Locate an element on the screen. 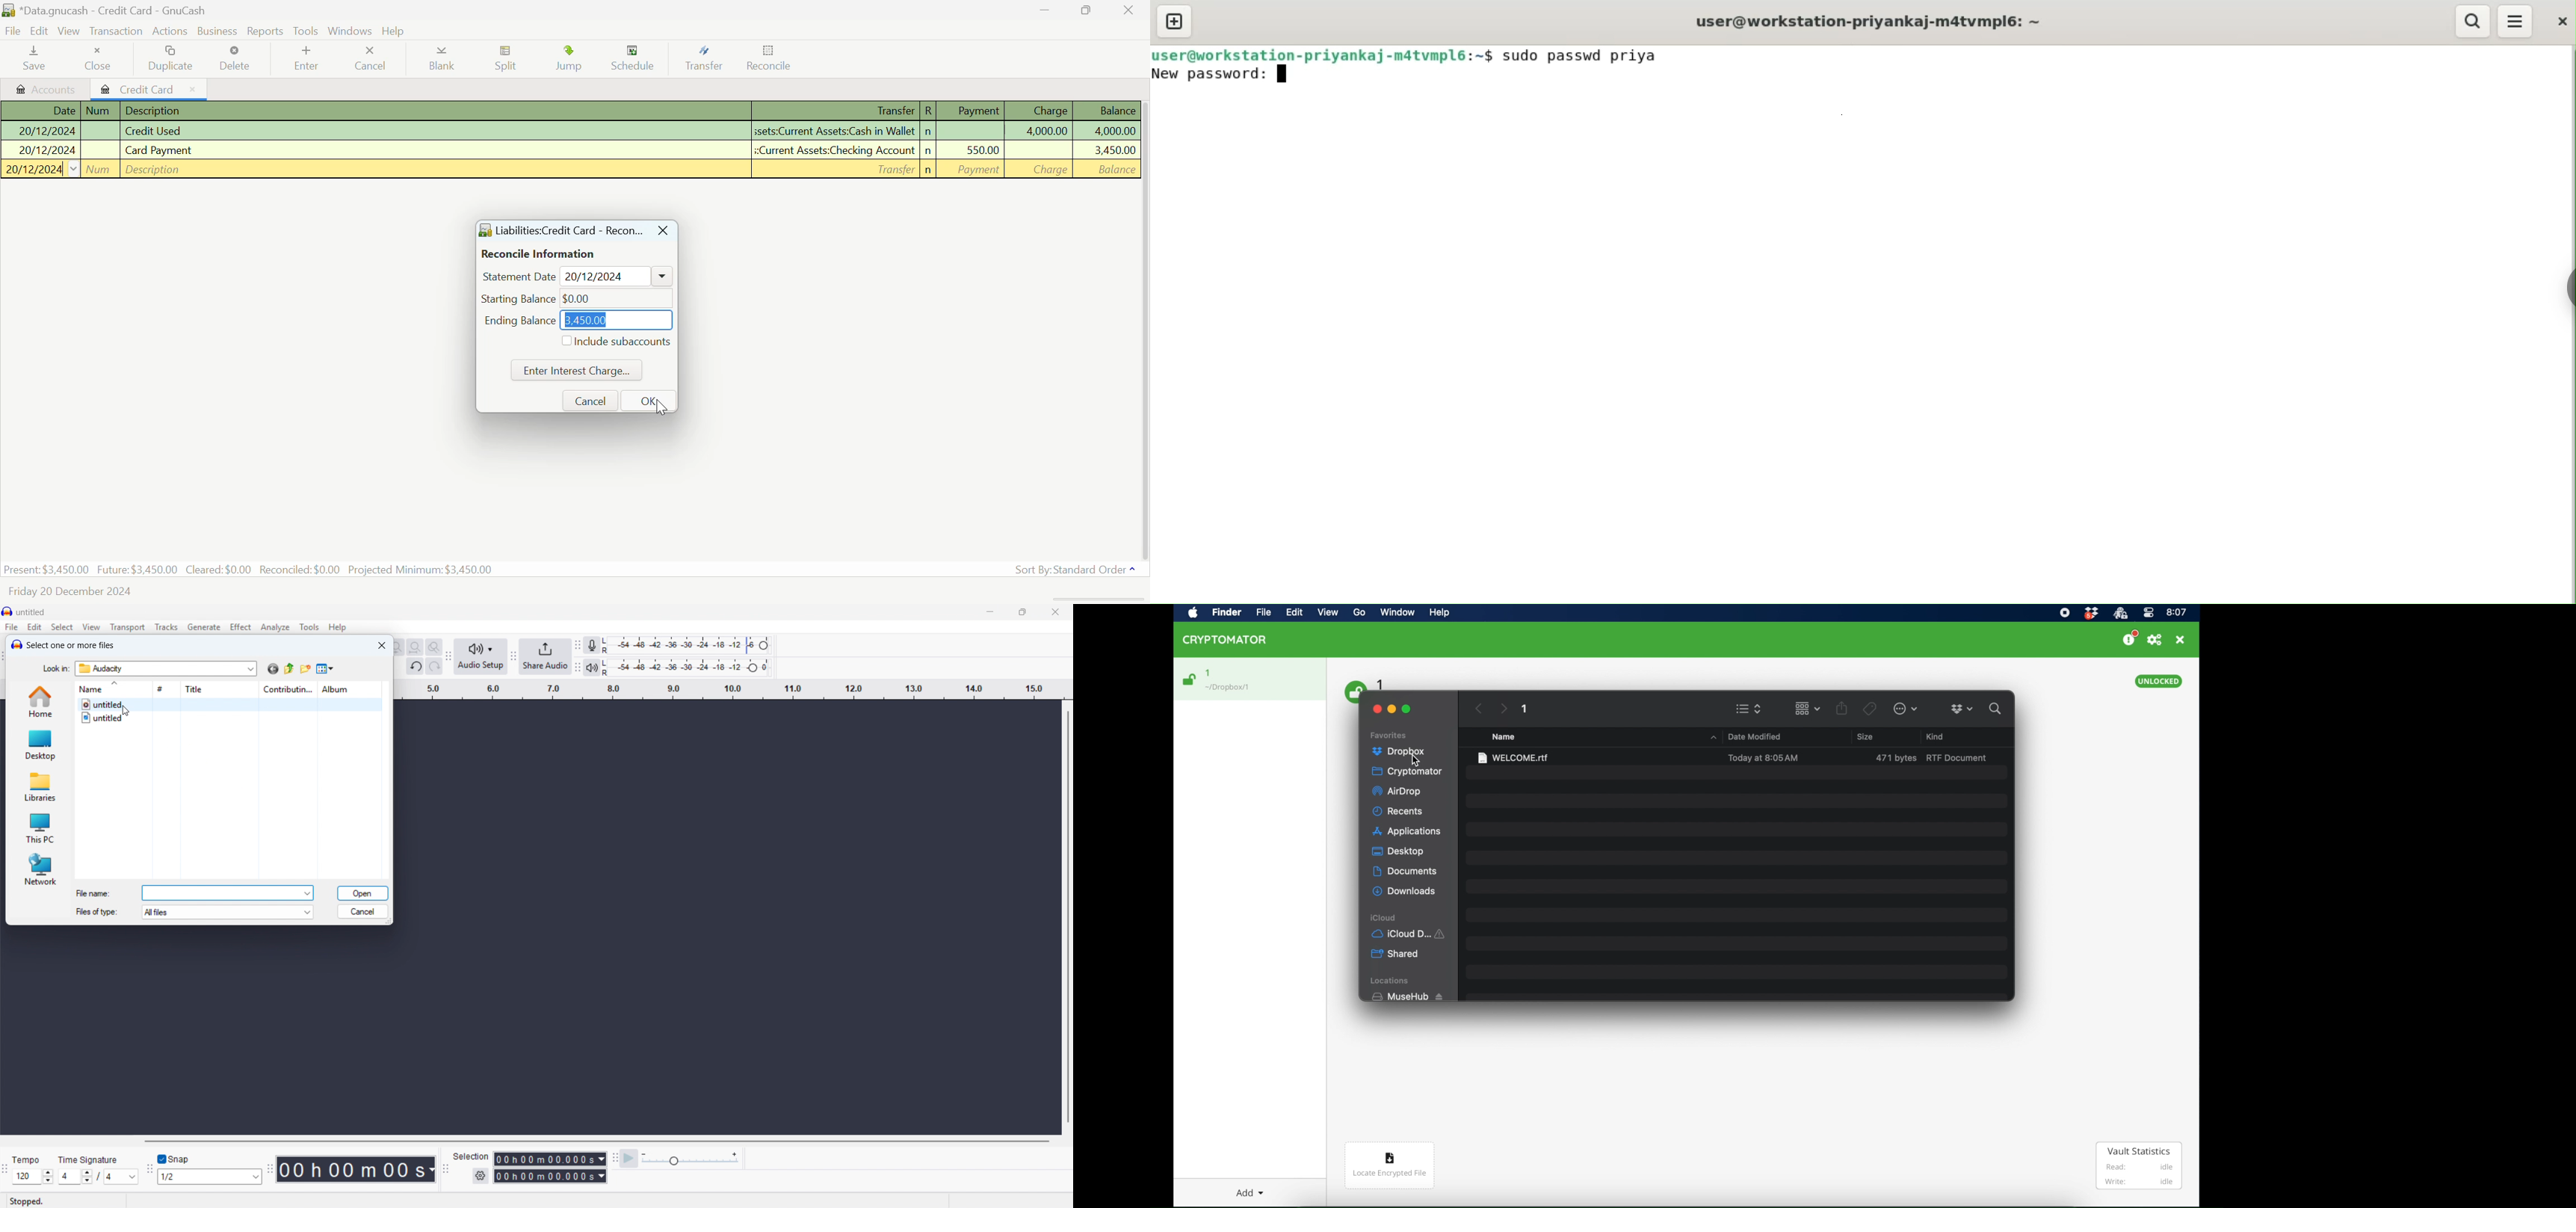 The width and height of the screenshot is (2576, 1232). untitled.mp3 is located at coordinates (229, 704).